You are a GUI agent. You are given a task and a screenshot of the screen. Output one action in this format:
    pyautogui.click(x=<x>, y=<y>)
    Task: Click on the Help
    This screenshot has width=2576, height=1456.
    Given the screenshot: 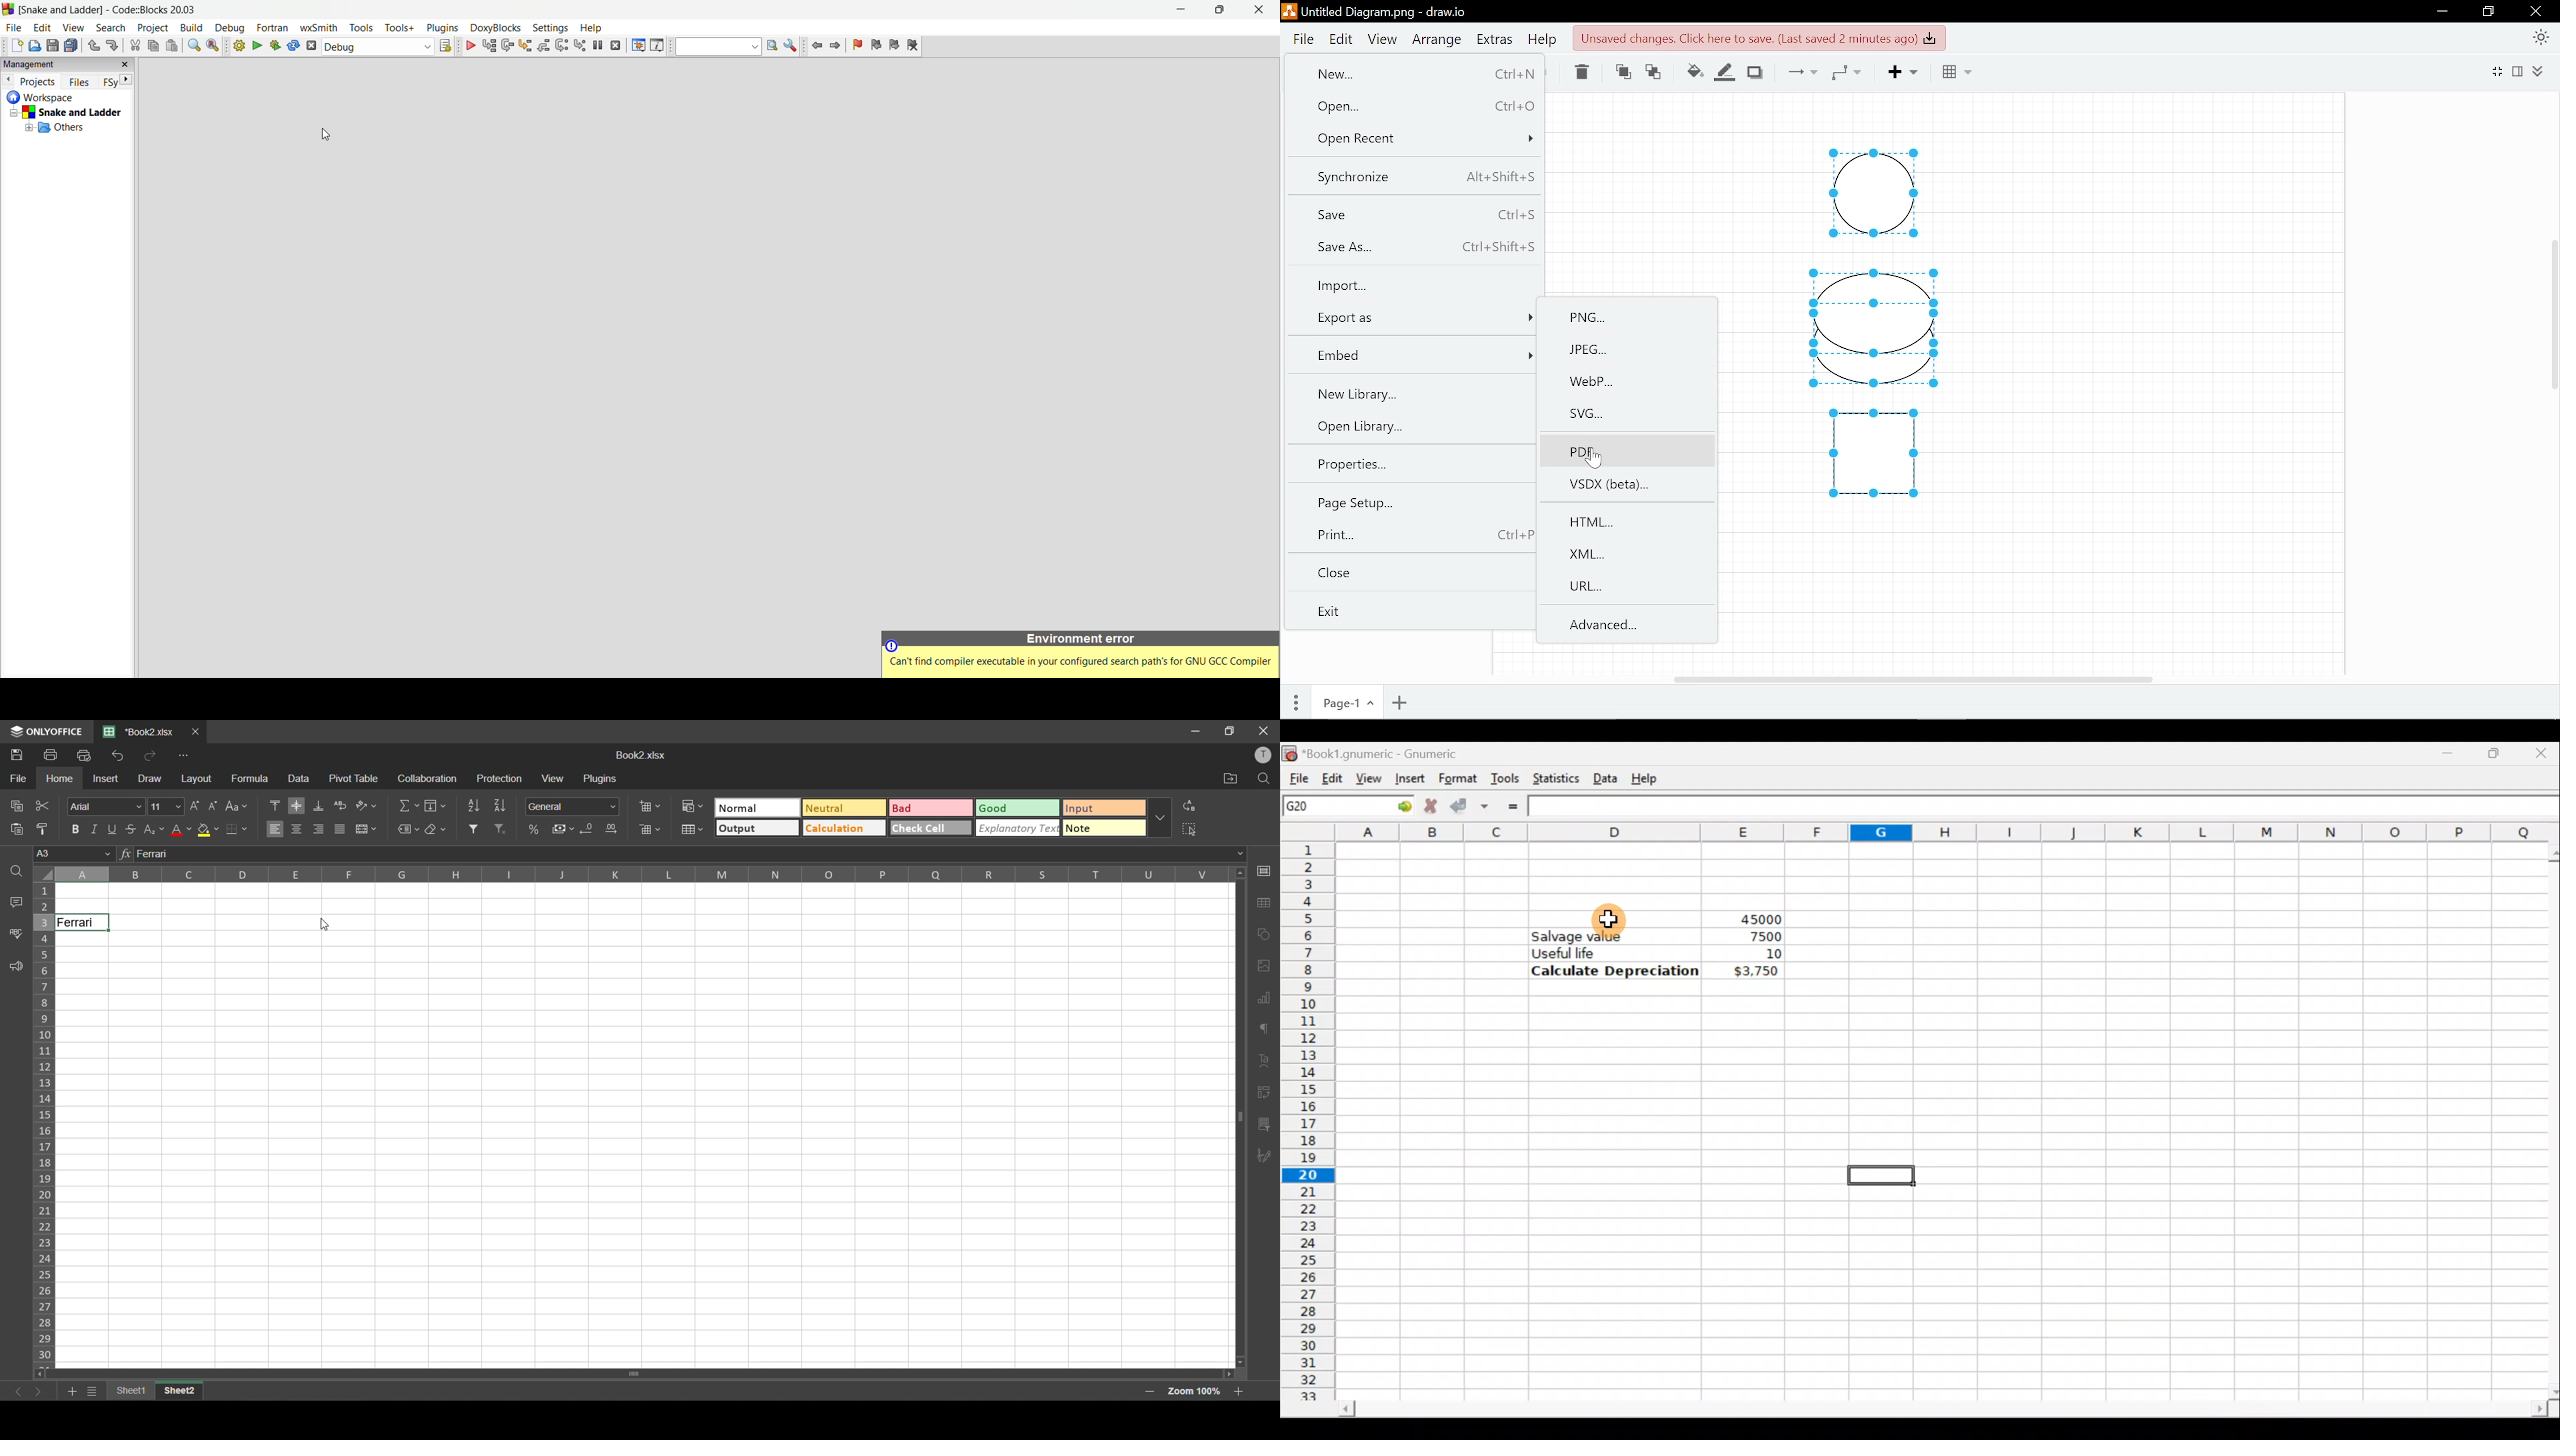 What is the action you would take?
    pyautogui.click(x=1542, y=41)
    